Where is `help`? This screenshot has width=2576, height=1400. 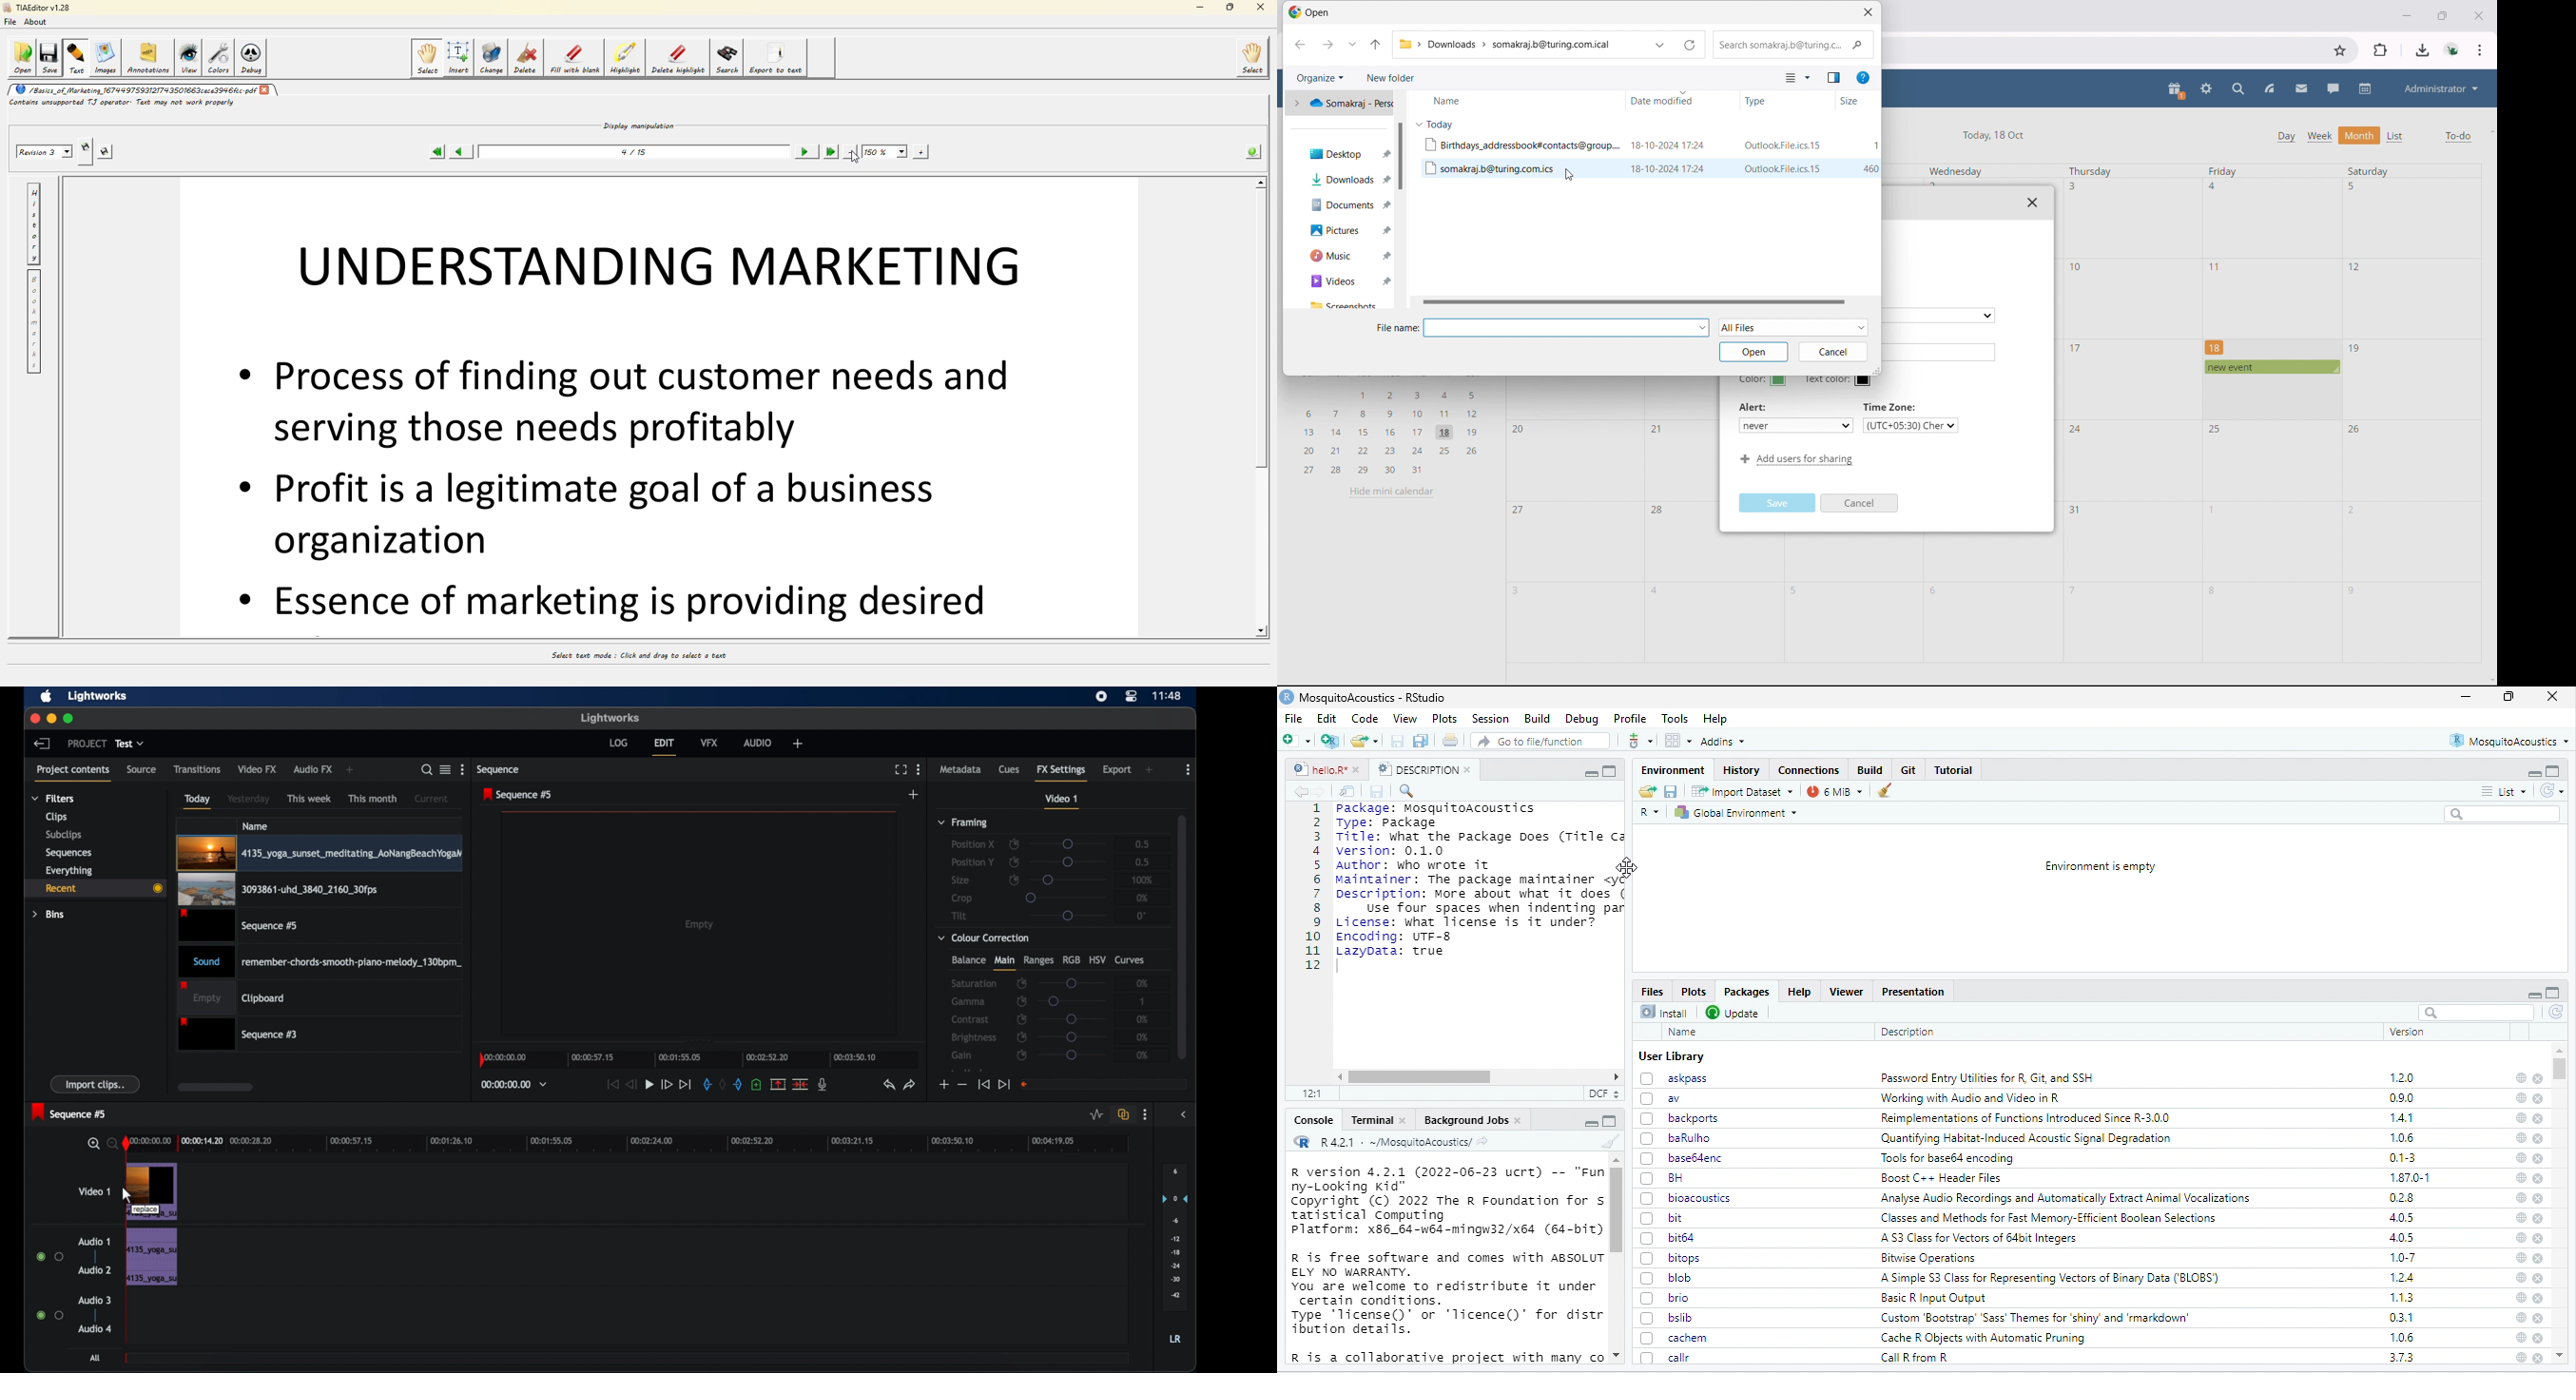 help is located at coordinates (2519, 1217).